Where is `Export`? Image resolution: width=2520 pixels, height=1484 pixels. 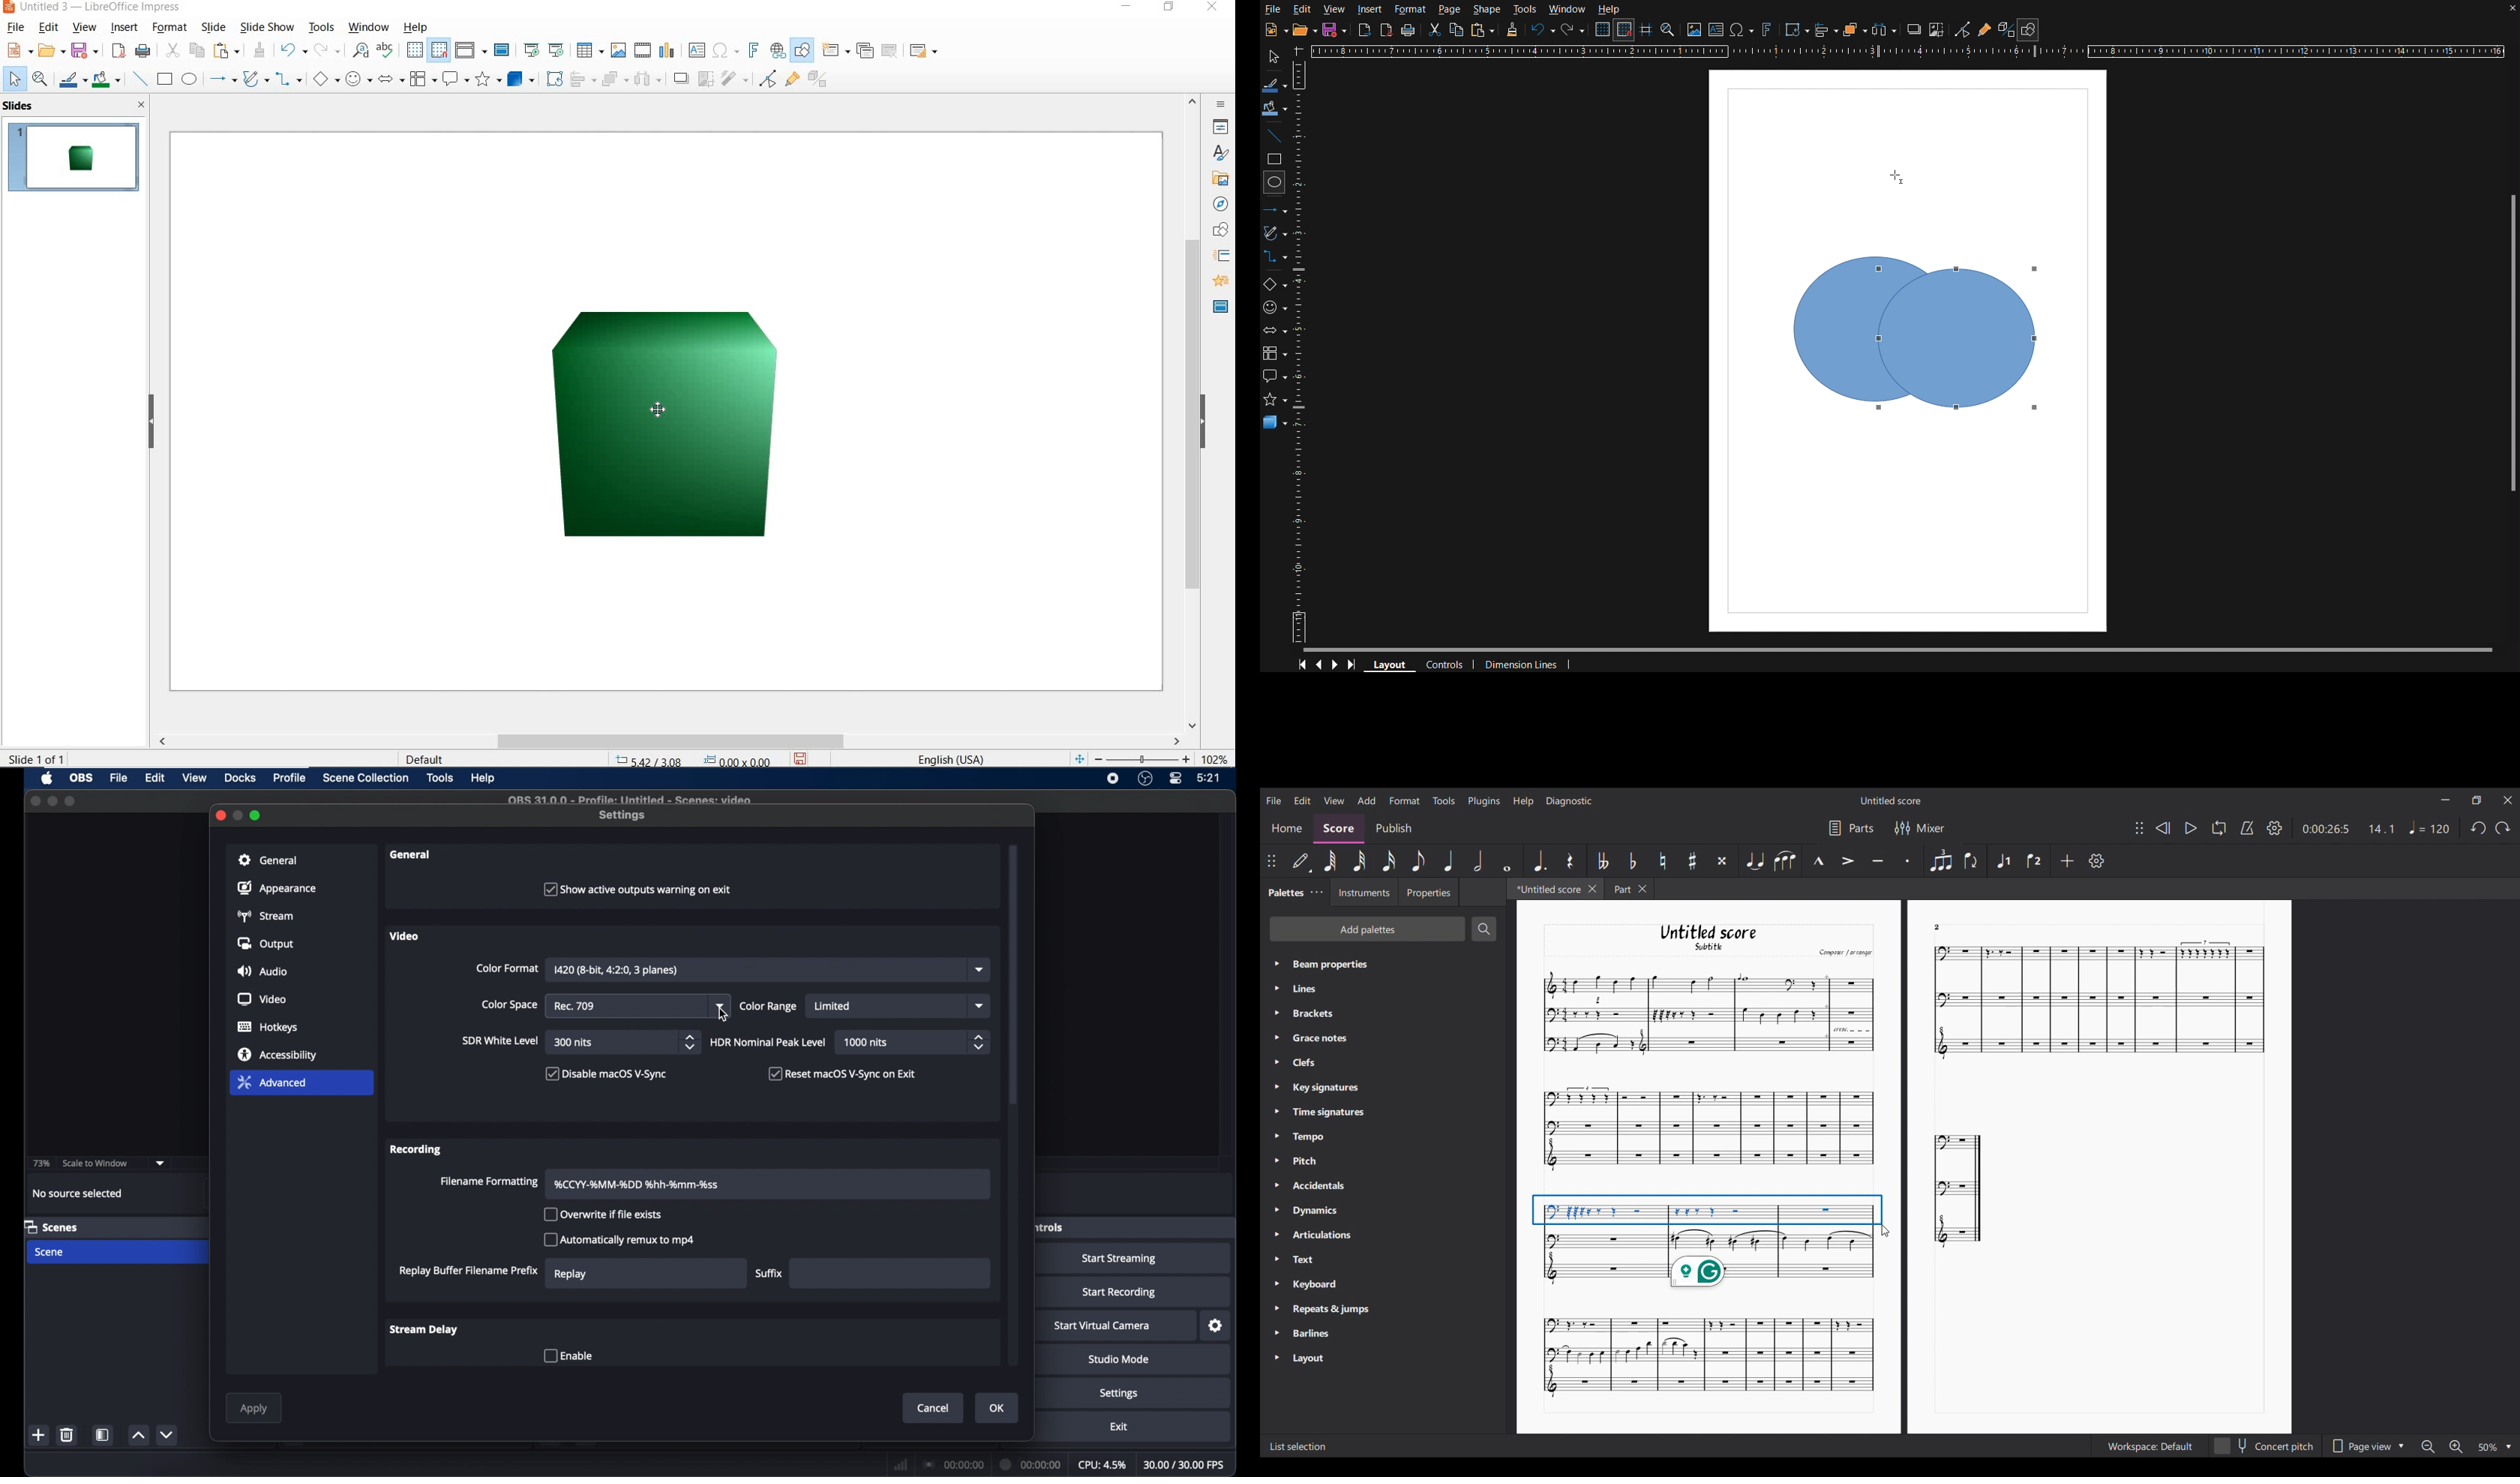
Export is located at coordinates (1364, 30).